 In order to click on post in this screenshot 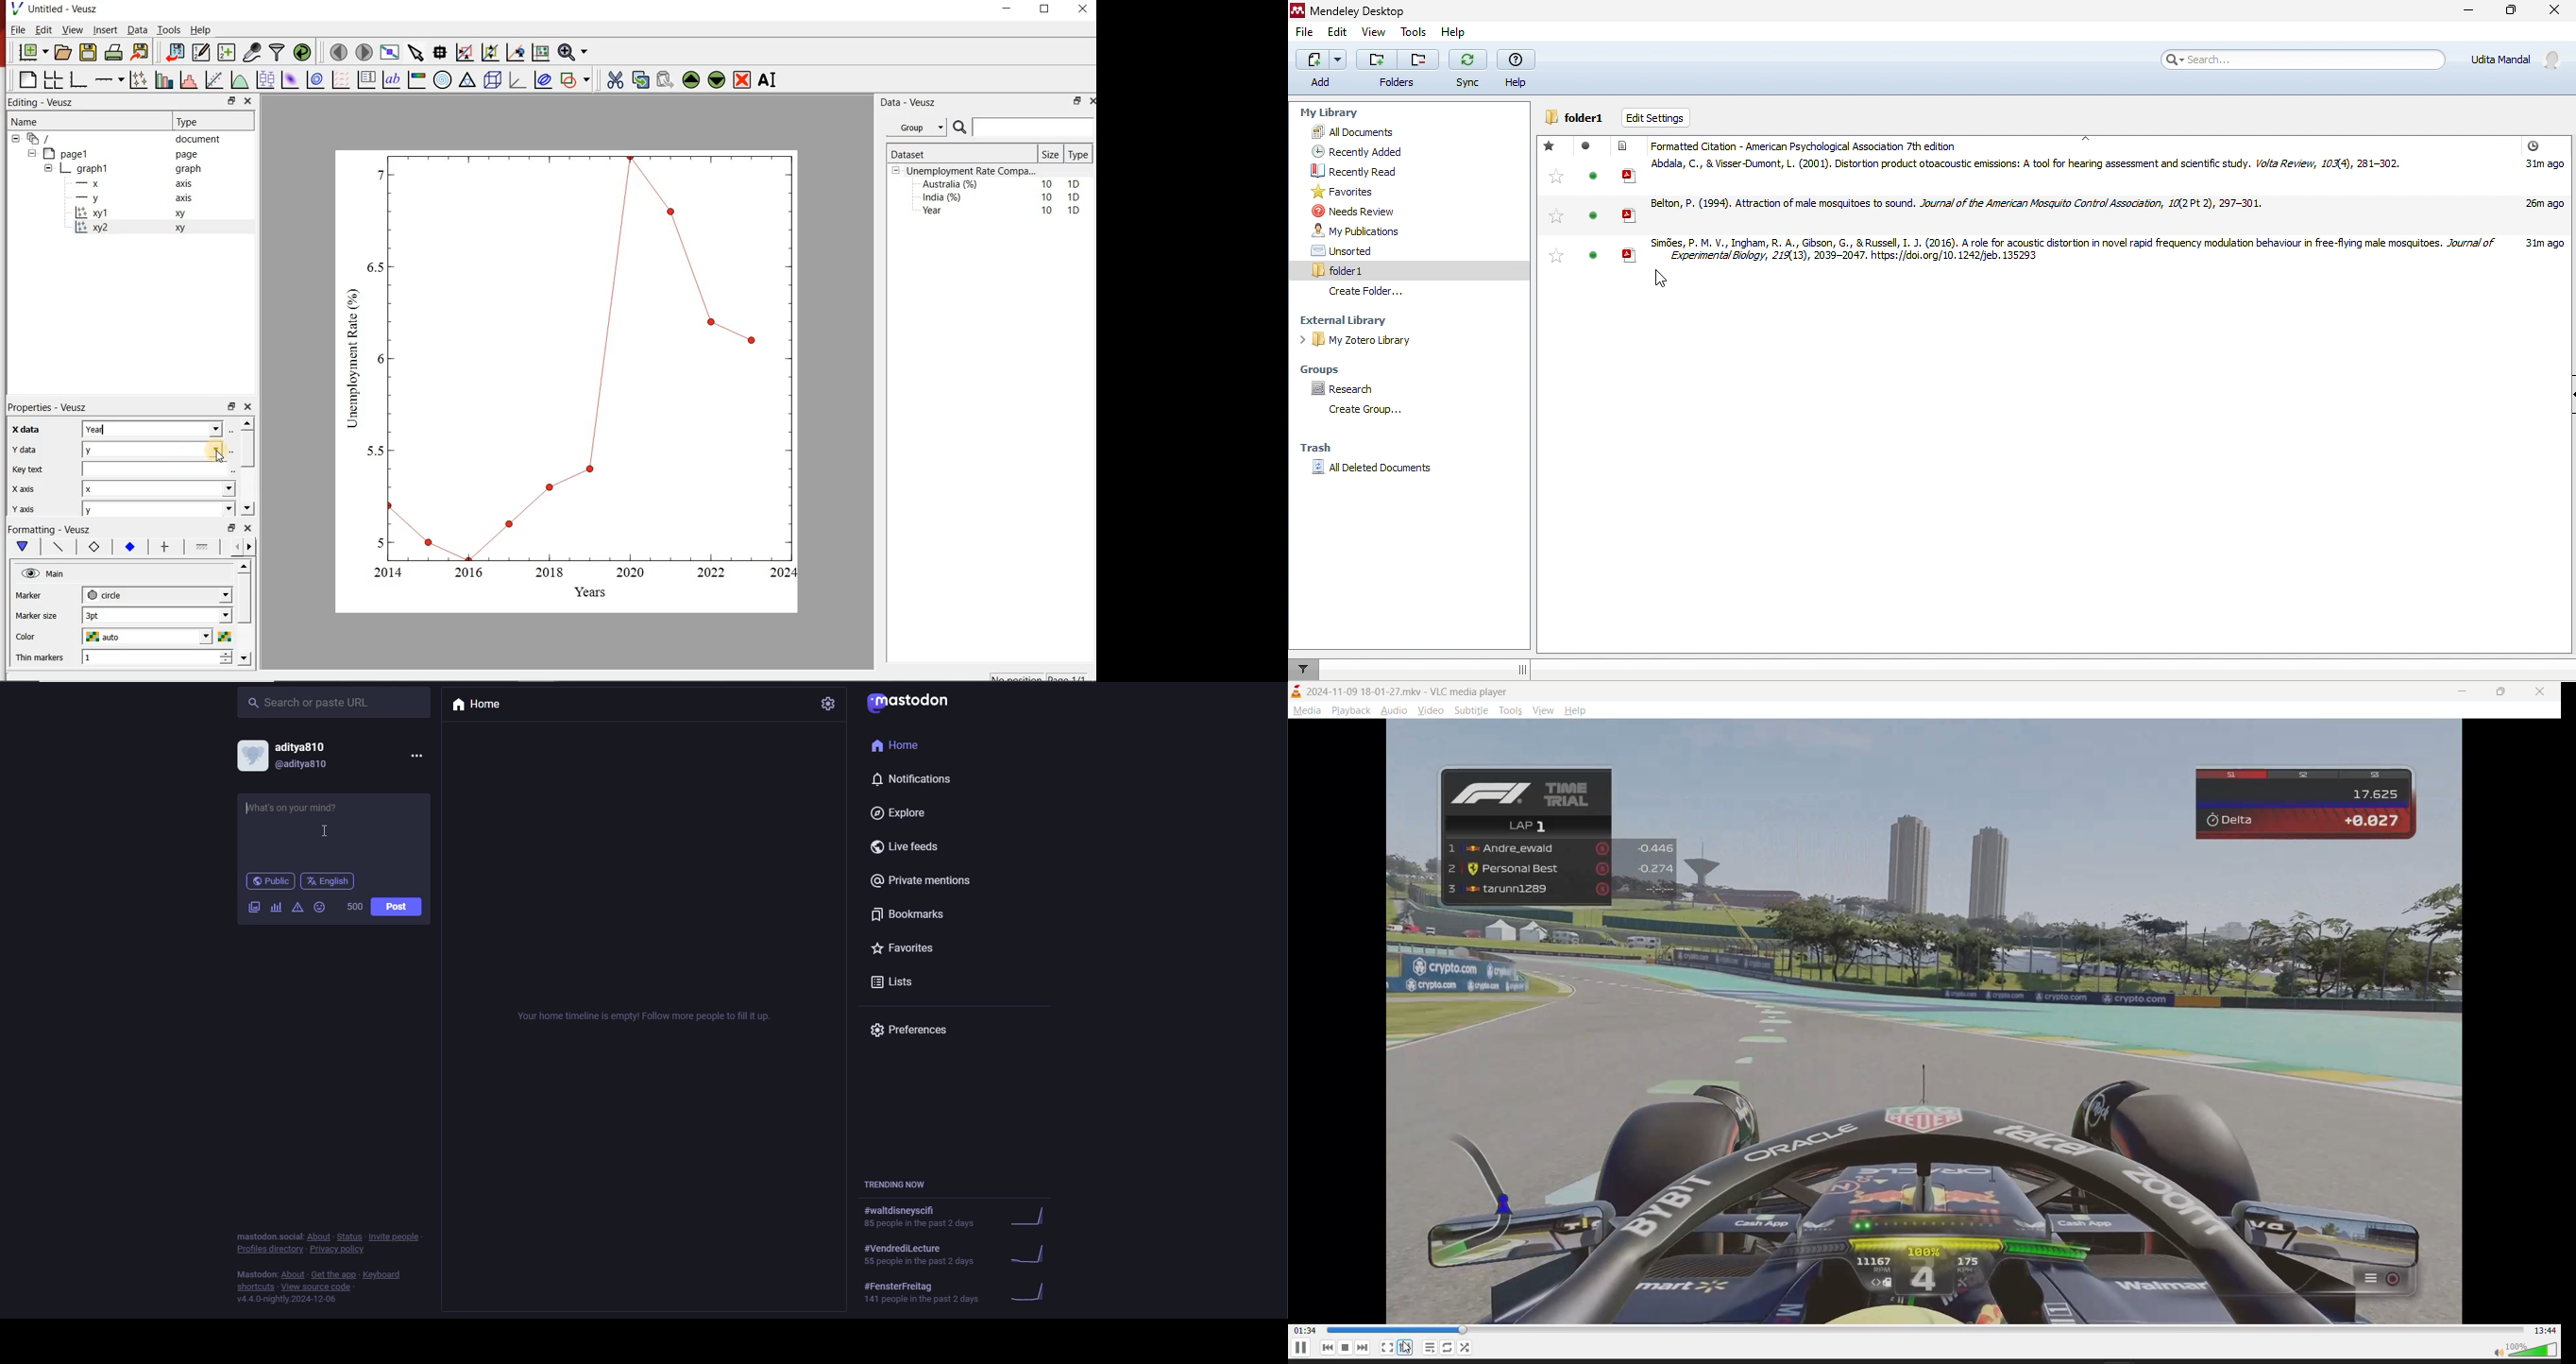, I will do `click(396, 907)`.